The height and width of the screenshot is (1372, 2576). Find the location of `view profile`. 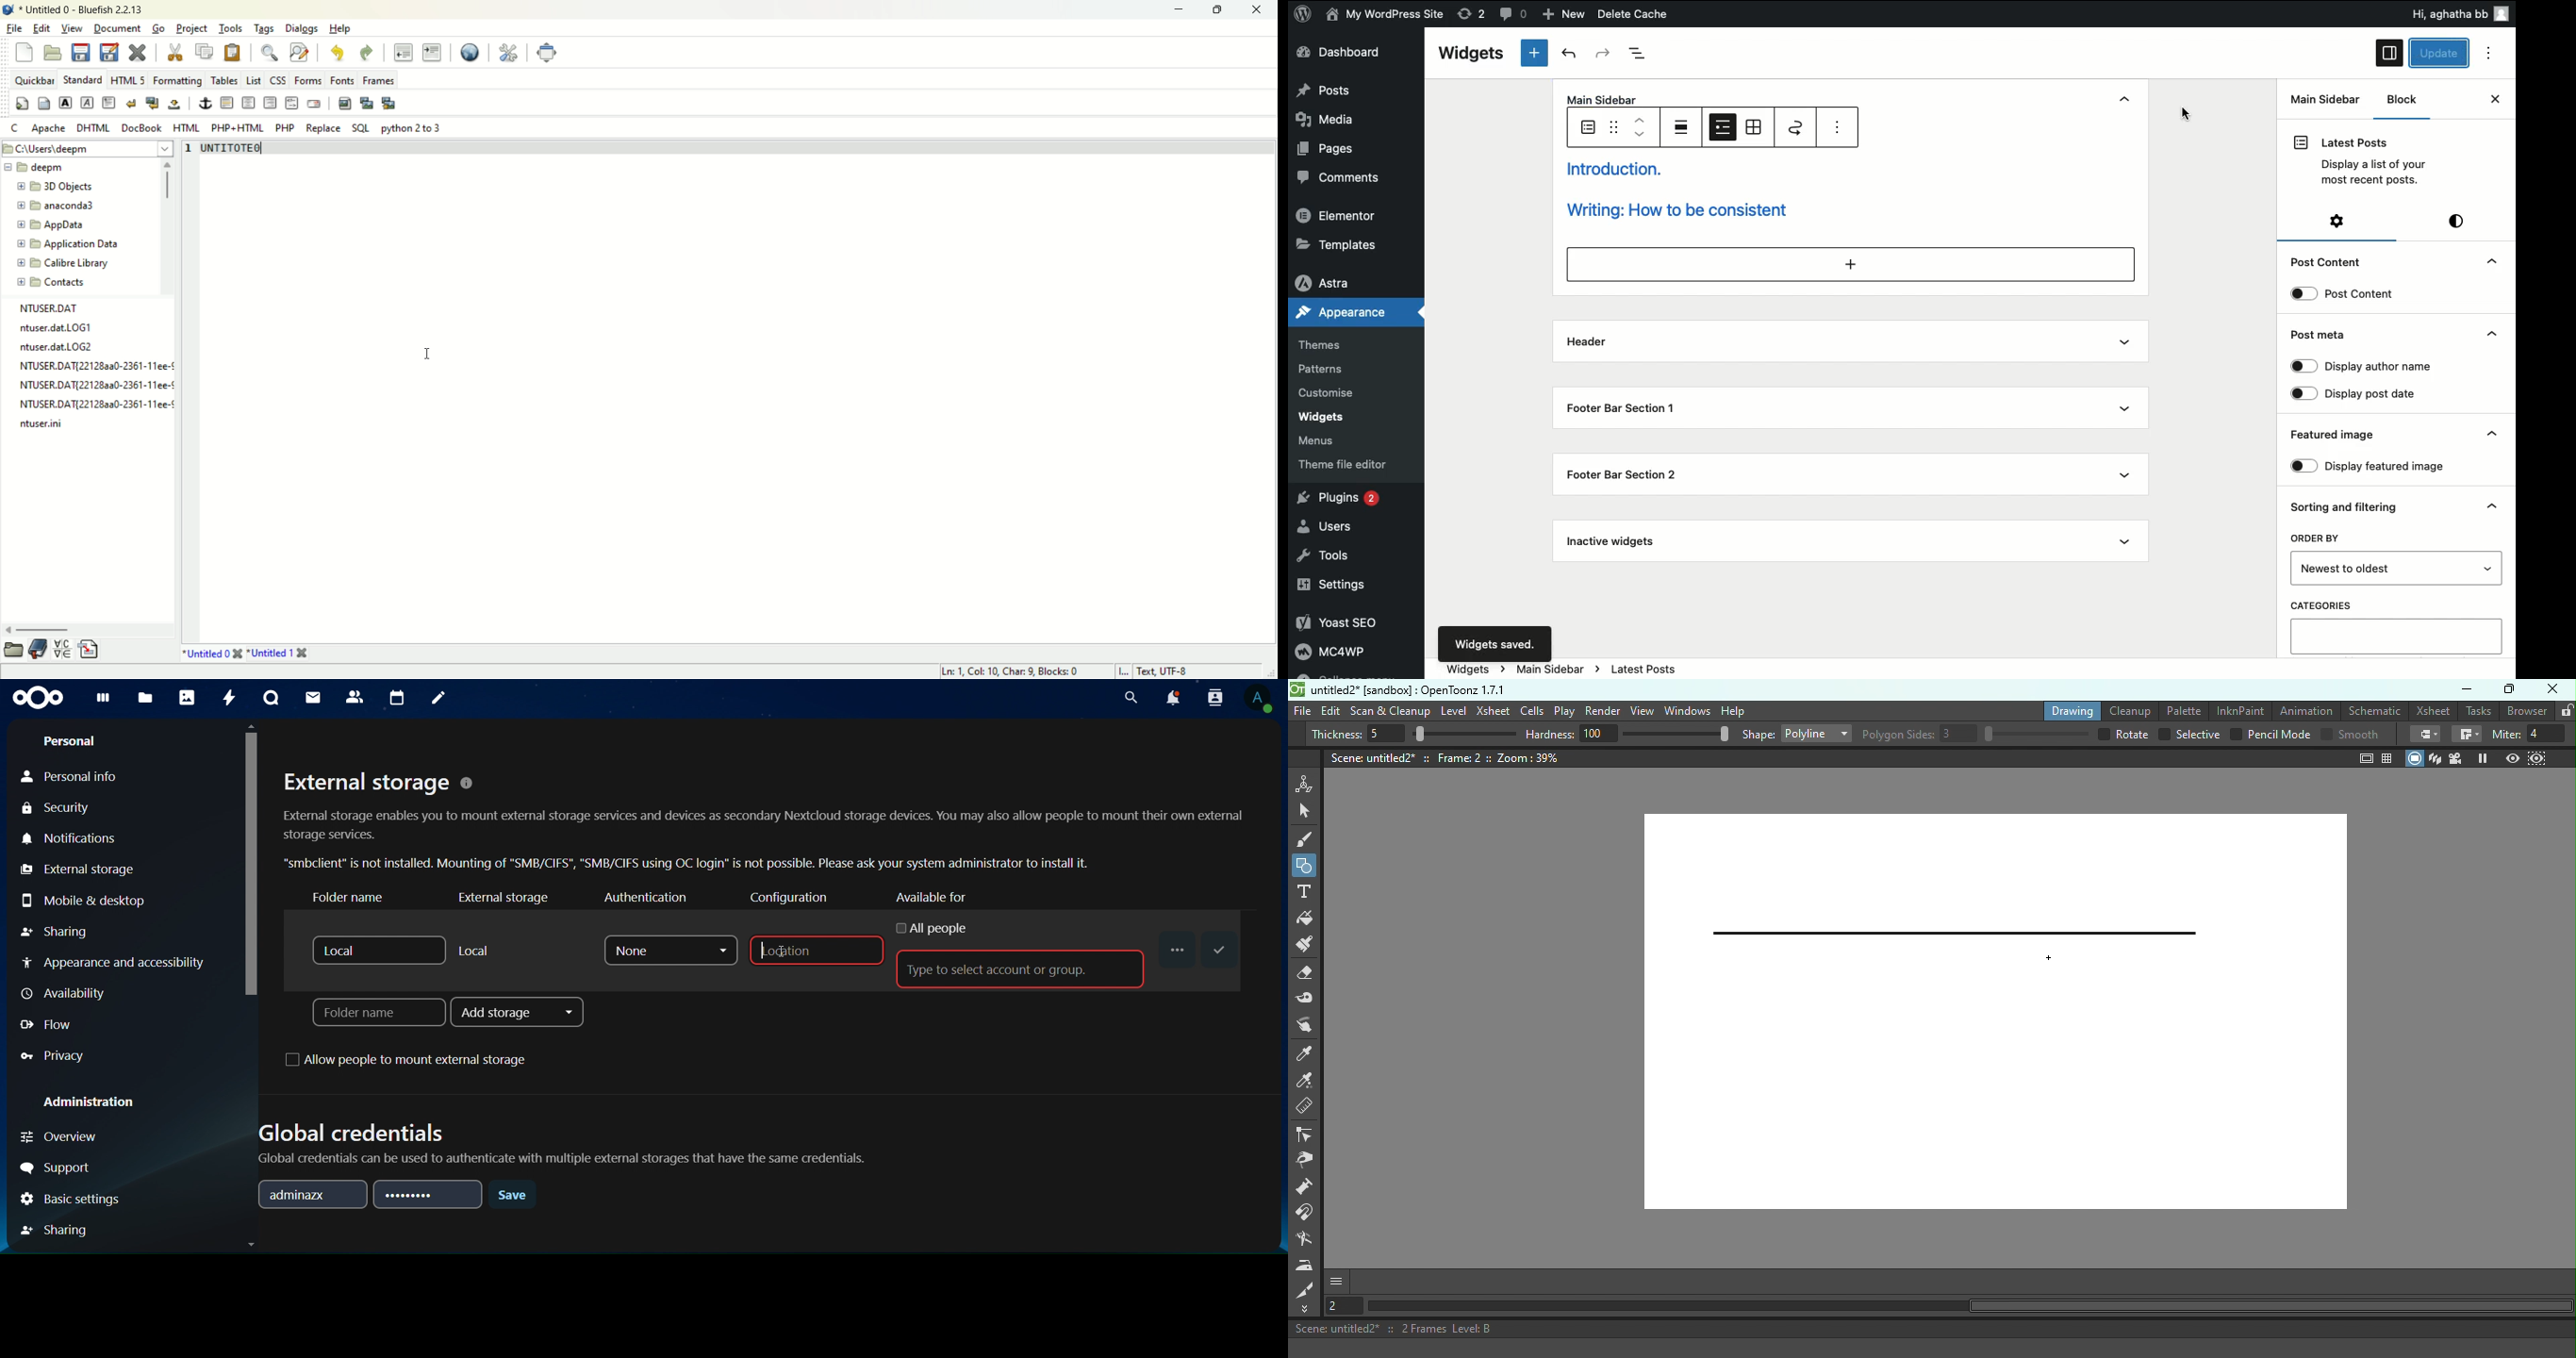

view profile is located at coordinates (1257, 700).